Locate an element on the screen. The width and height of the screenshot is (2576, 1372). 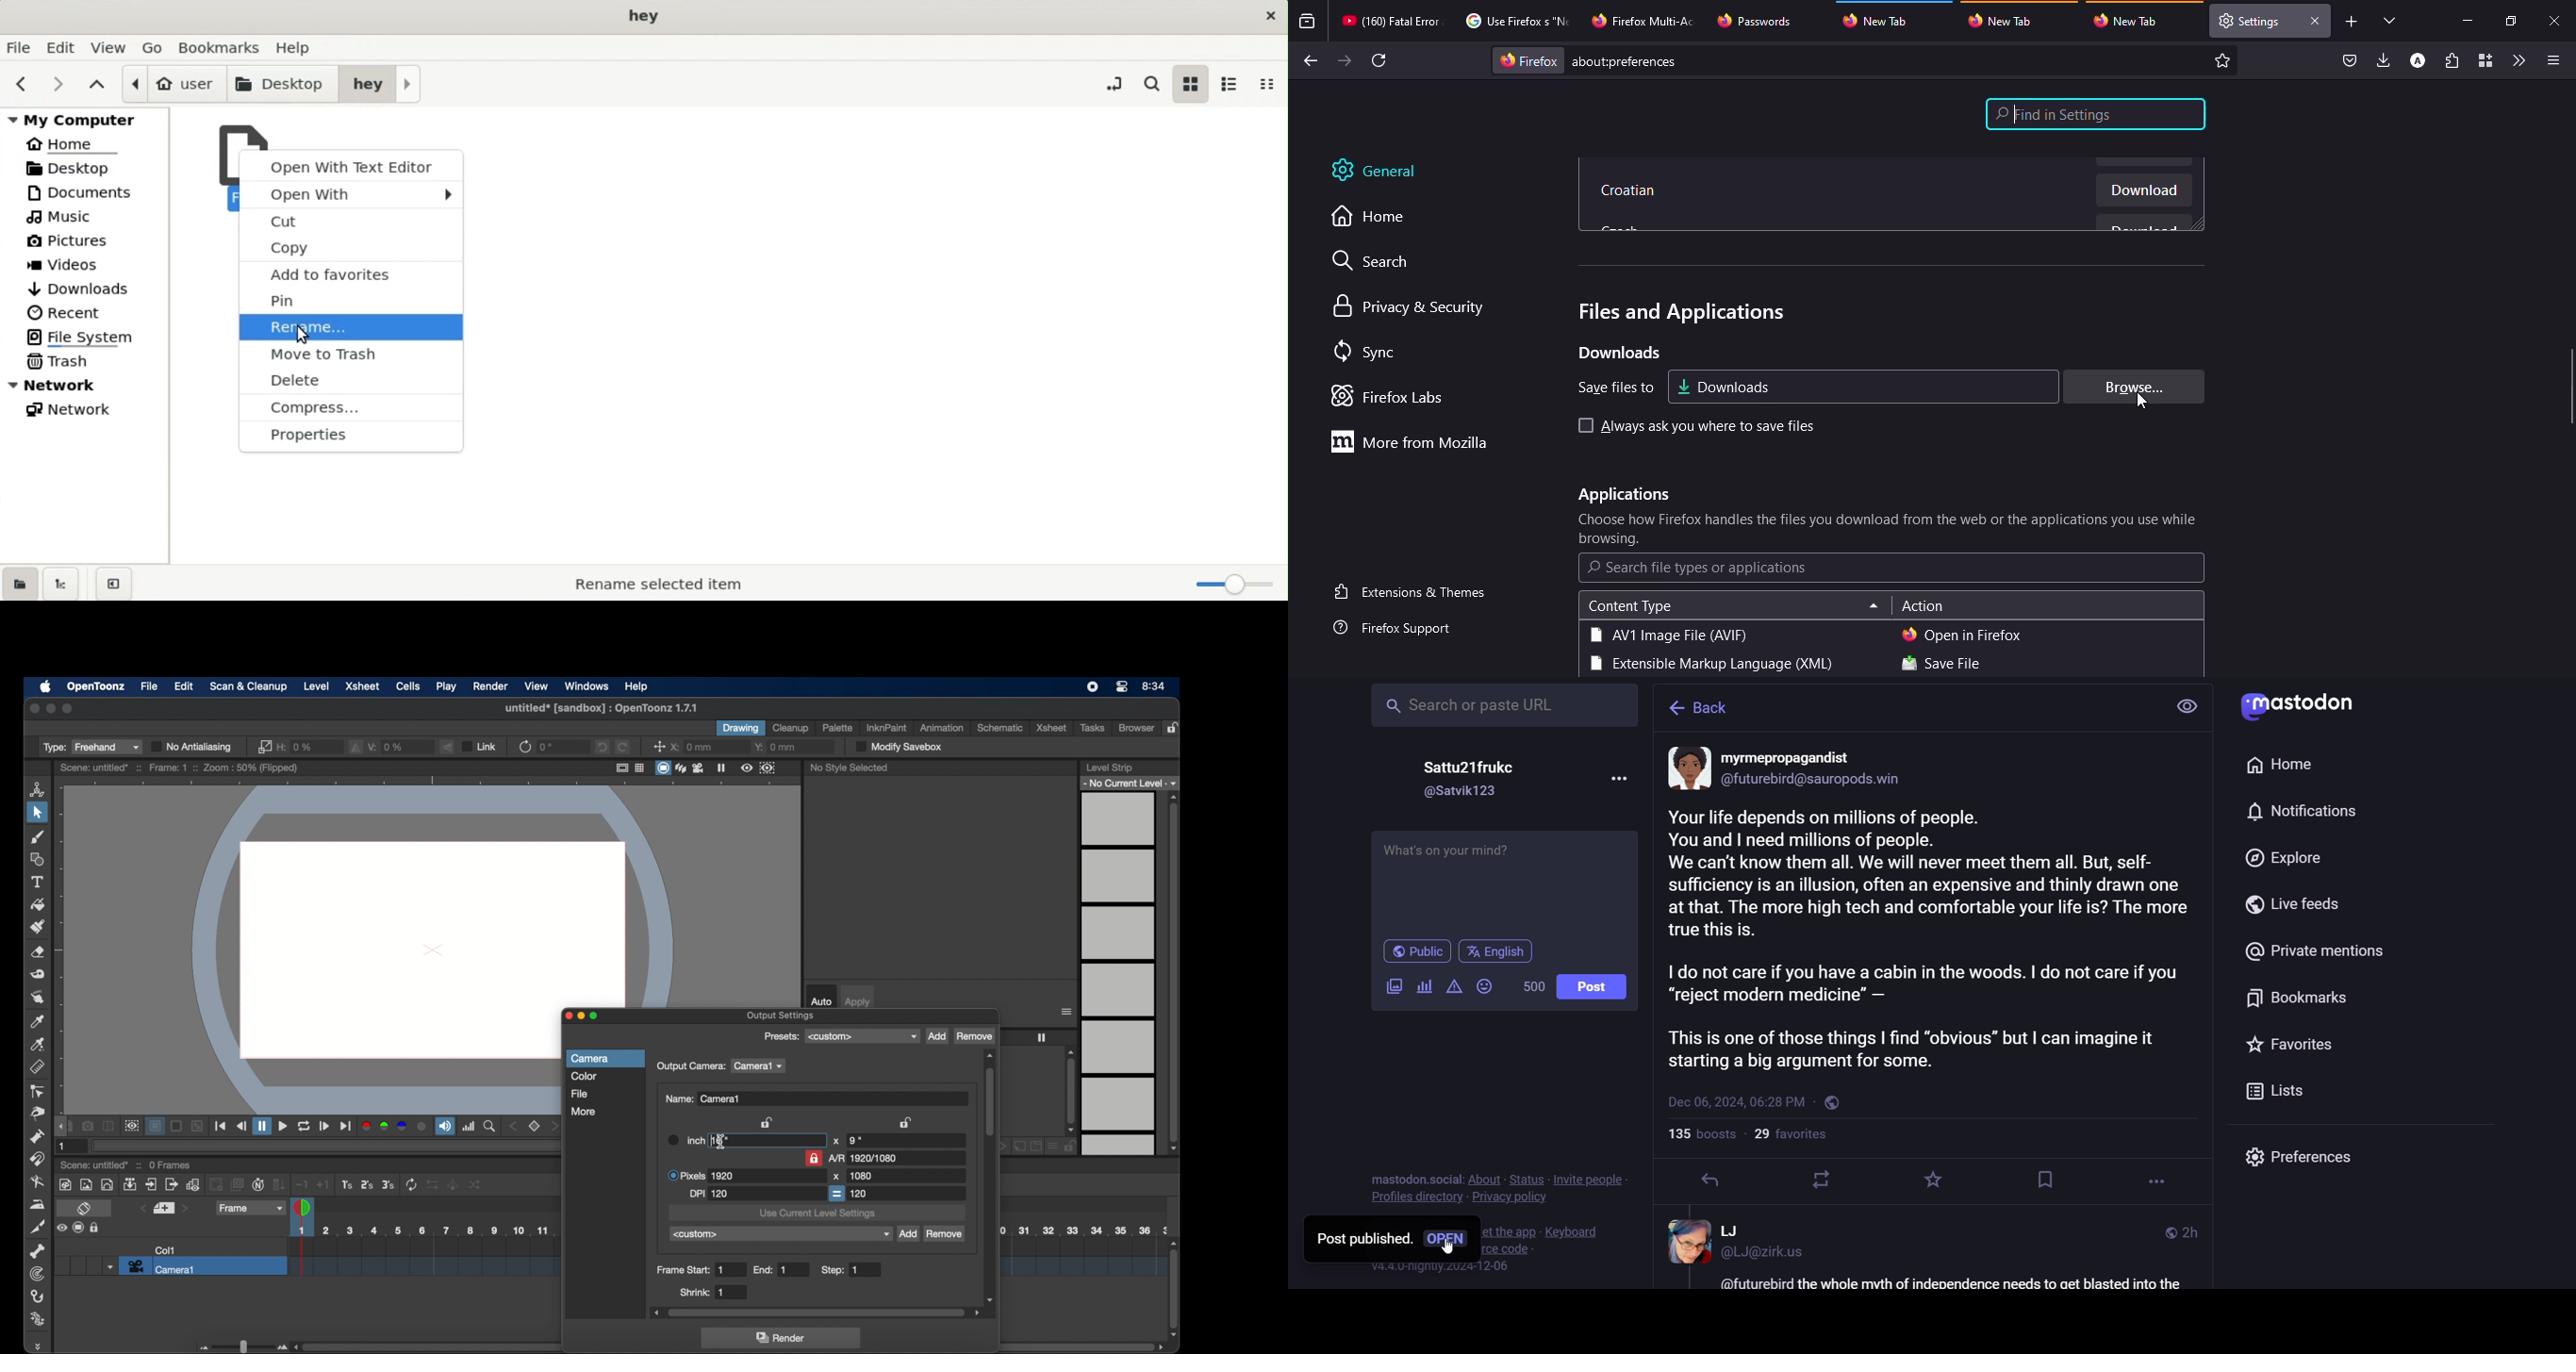
browse is located at coordinates (2130, 387).